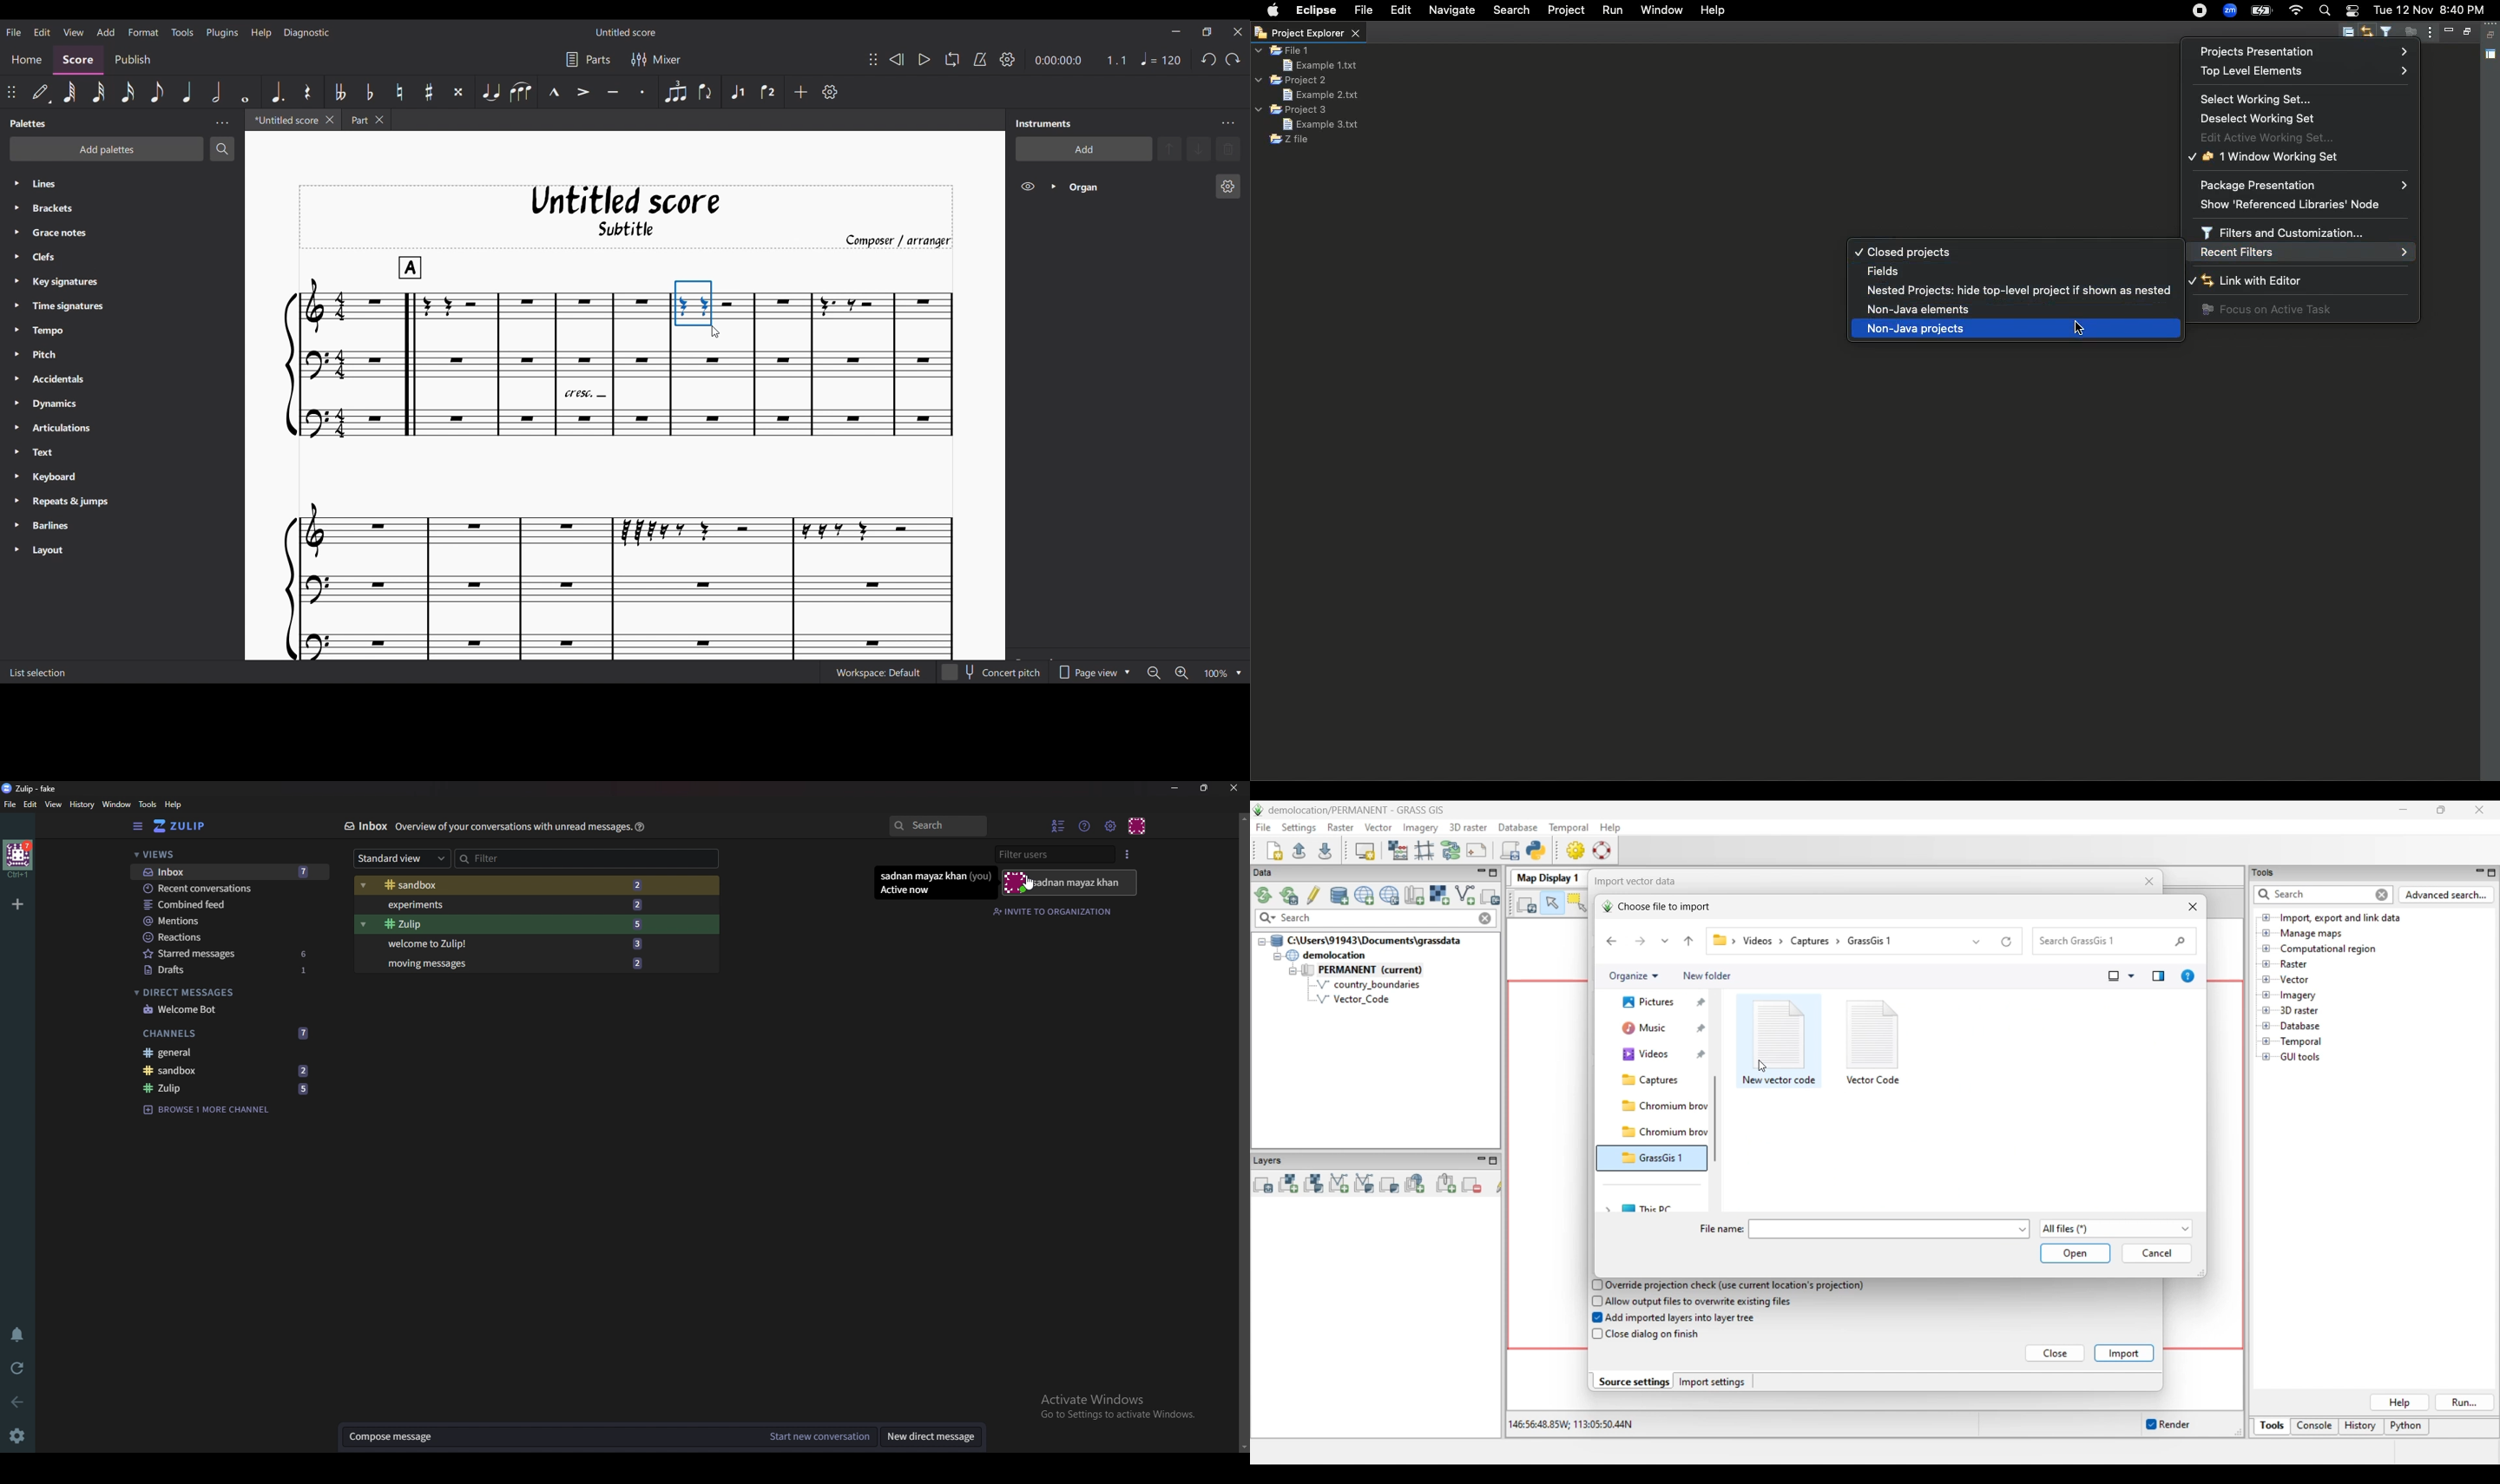 This screenshot has width=2520, height=1484. What do you see at coordinates (18, 1401) in the screenshot?
I see `back` at bounding box center [18, 1401].